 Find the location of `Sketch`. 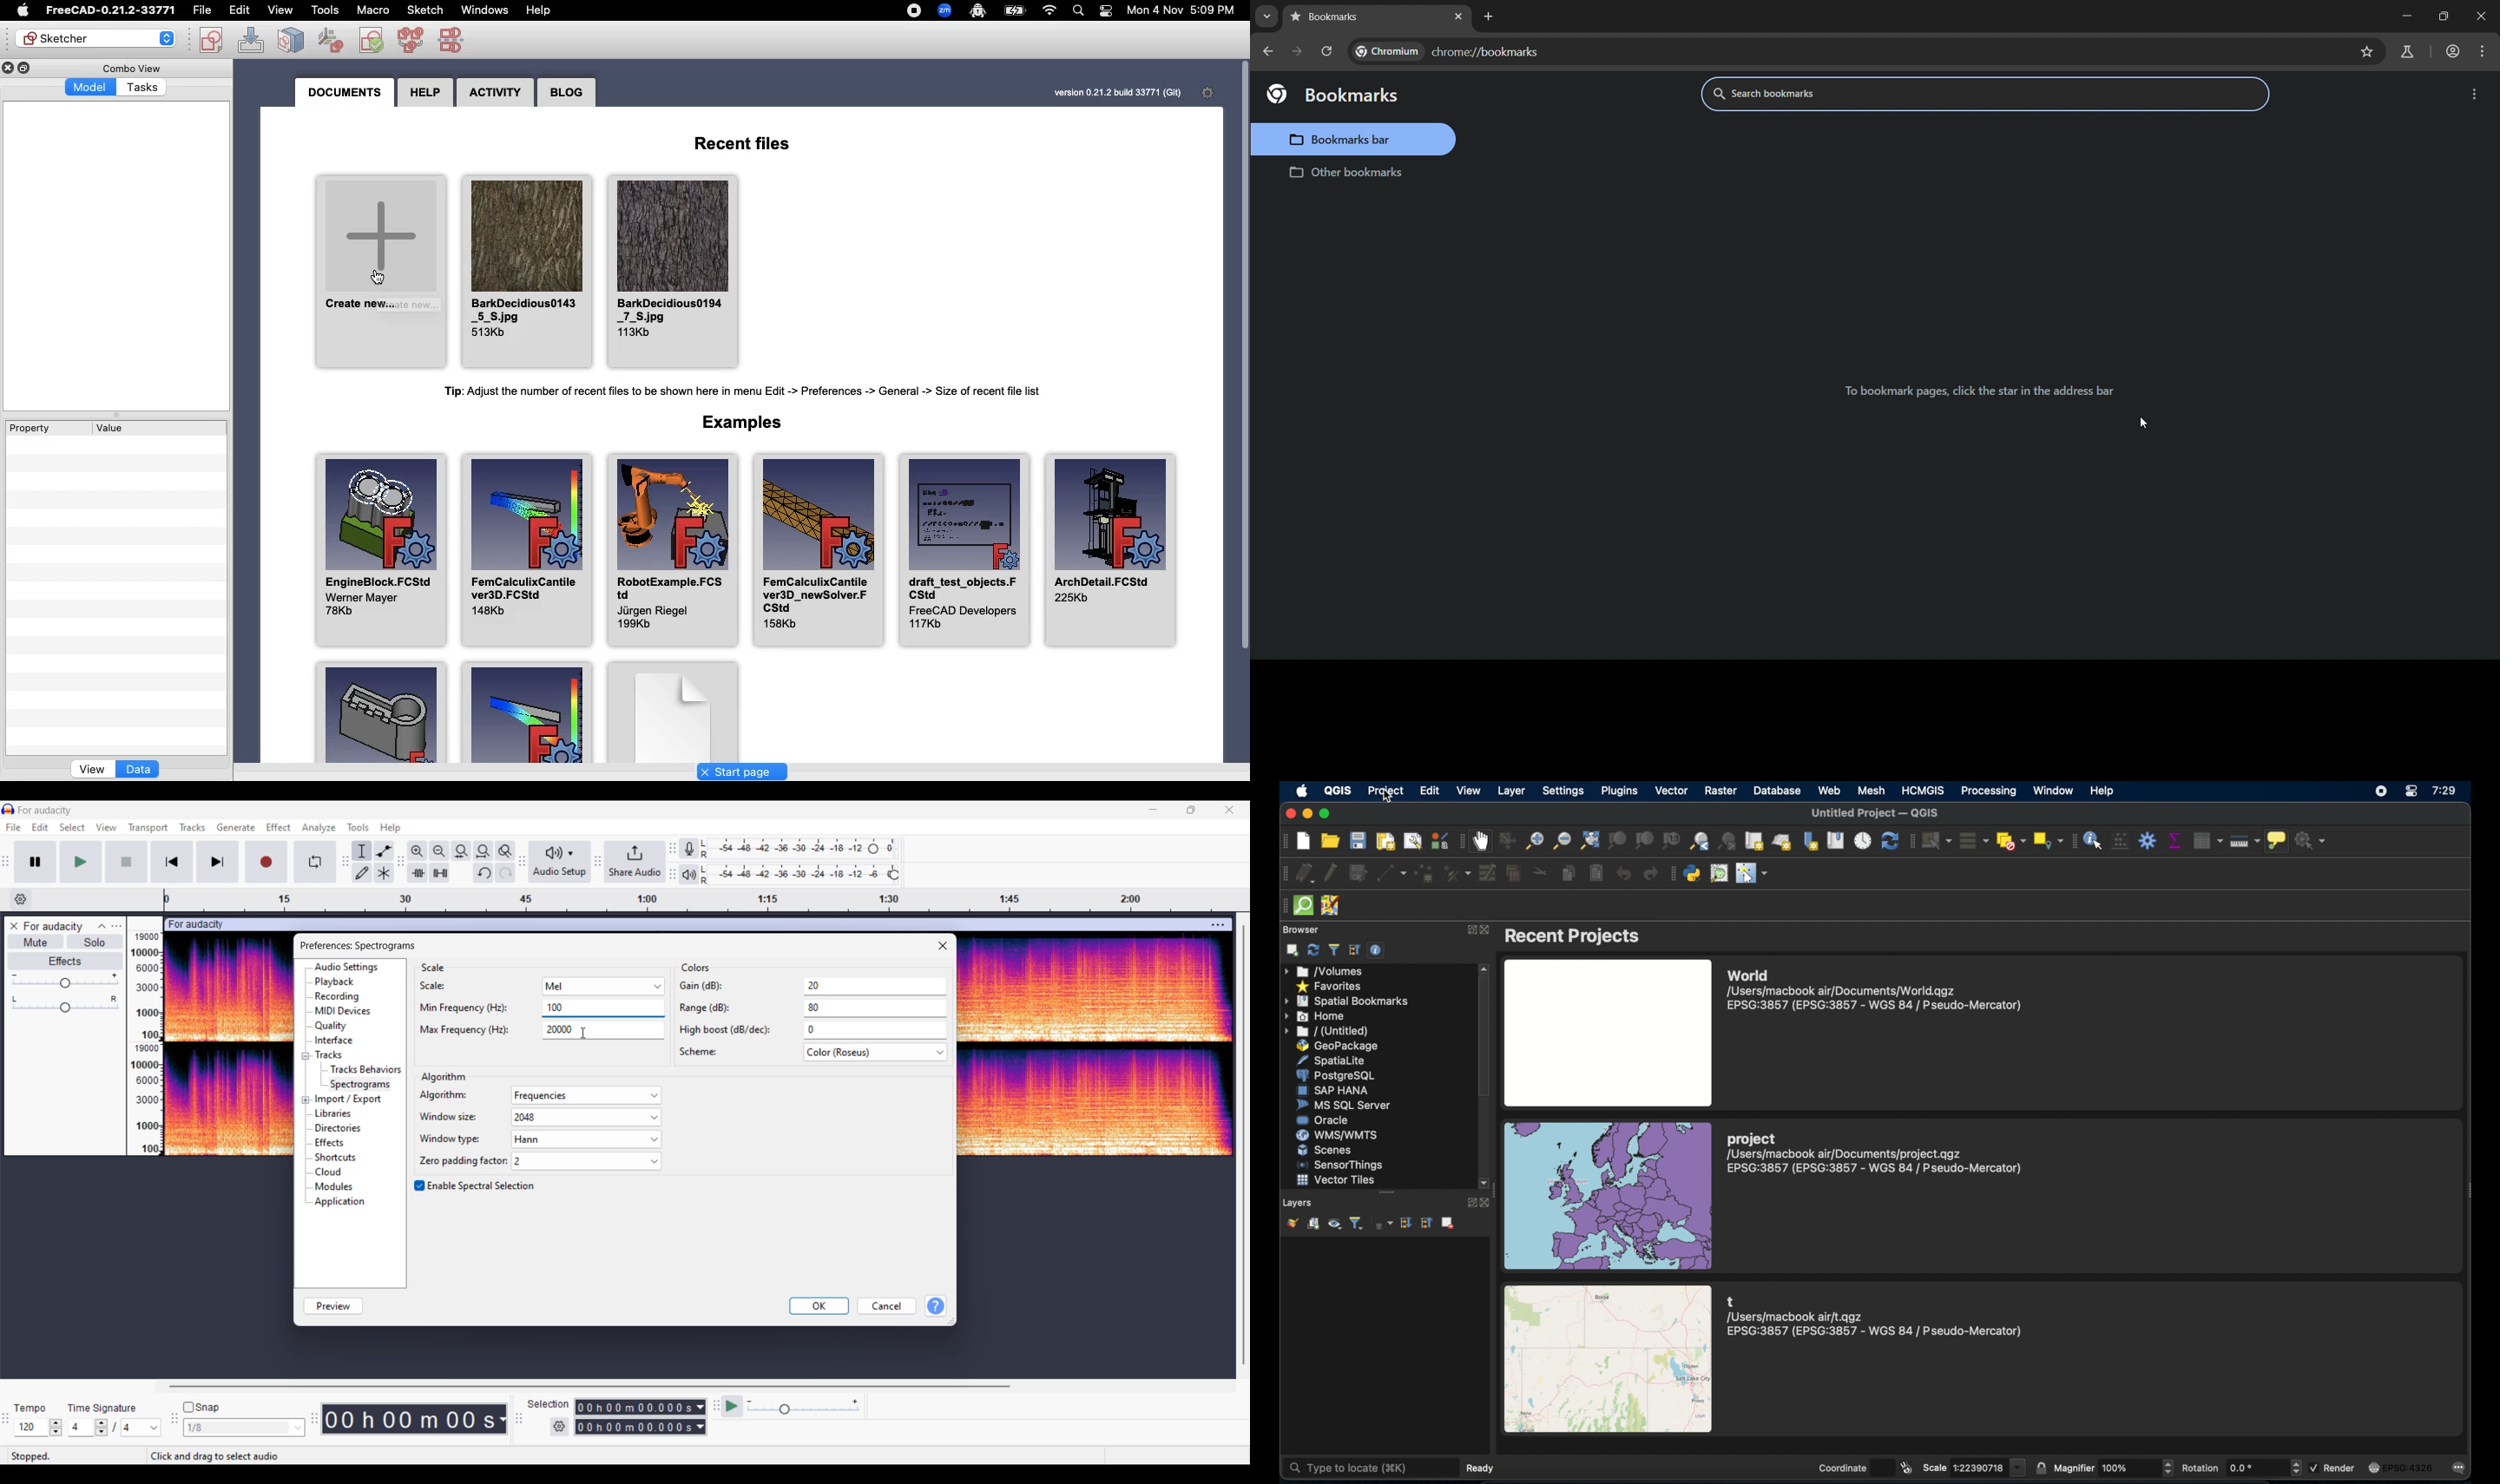

Sketch is located at coordinates (425, 9).